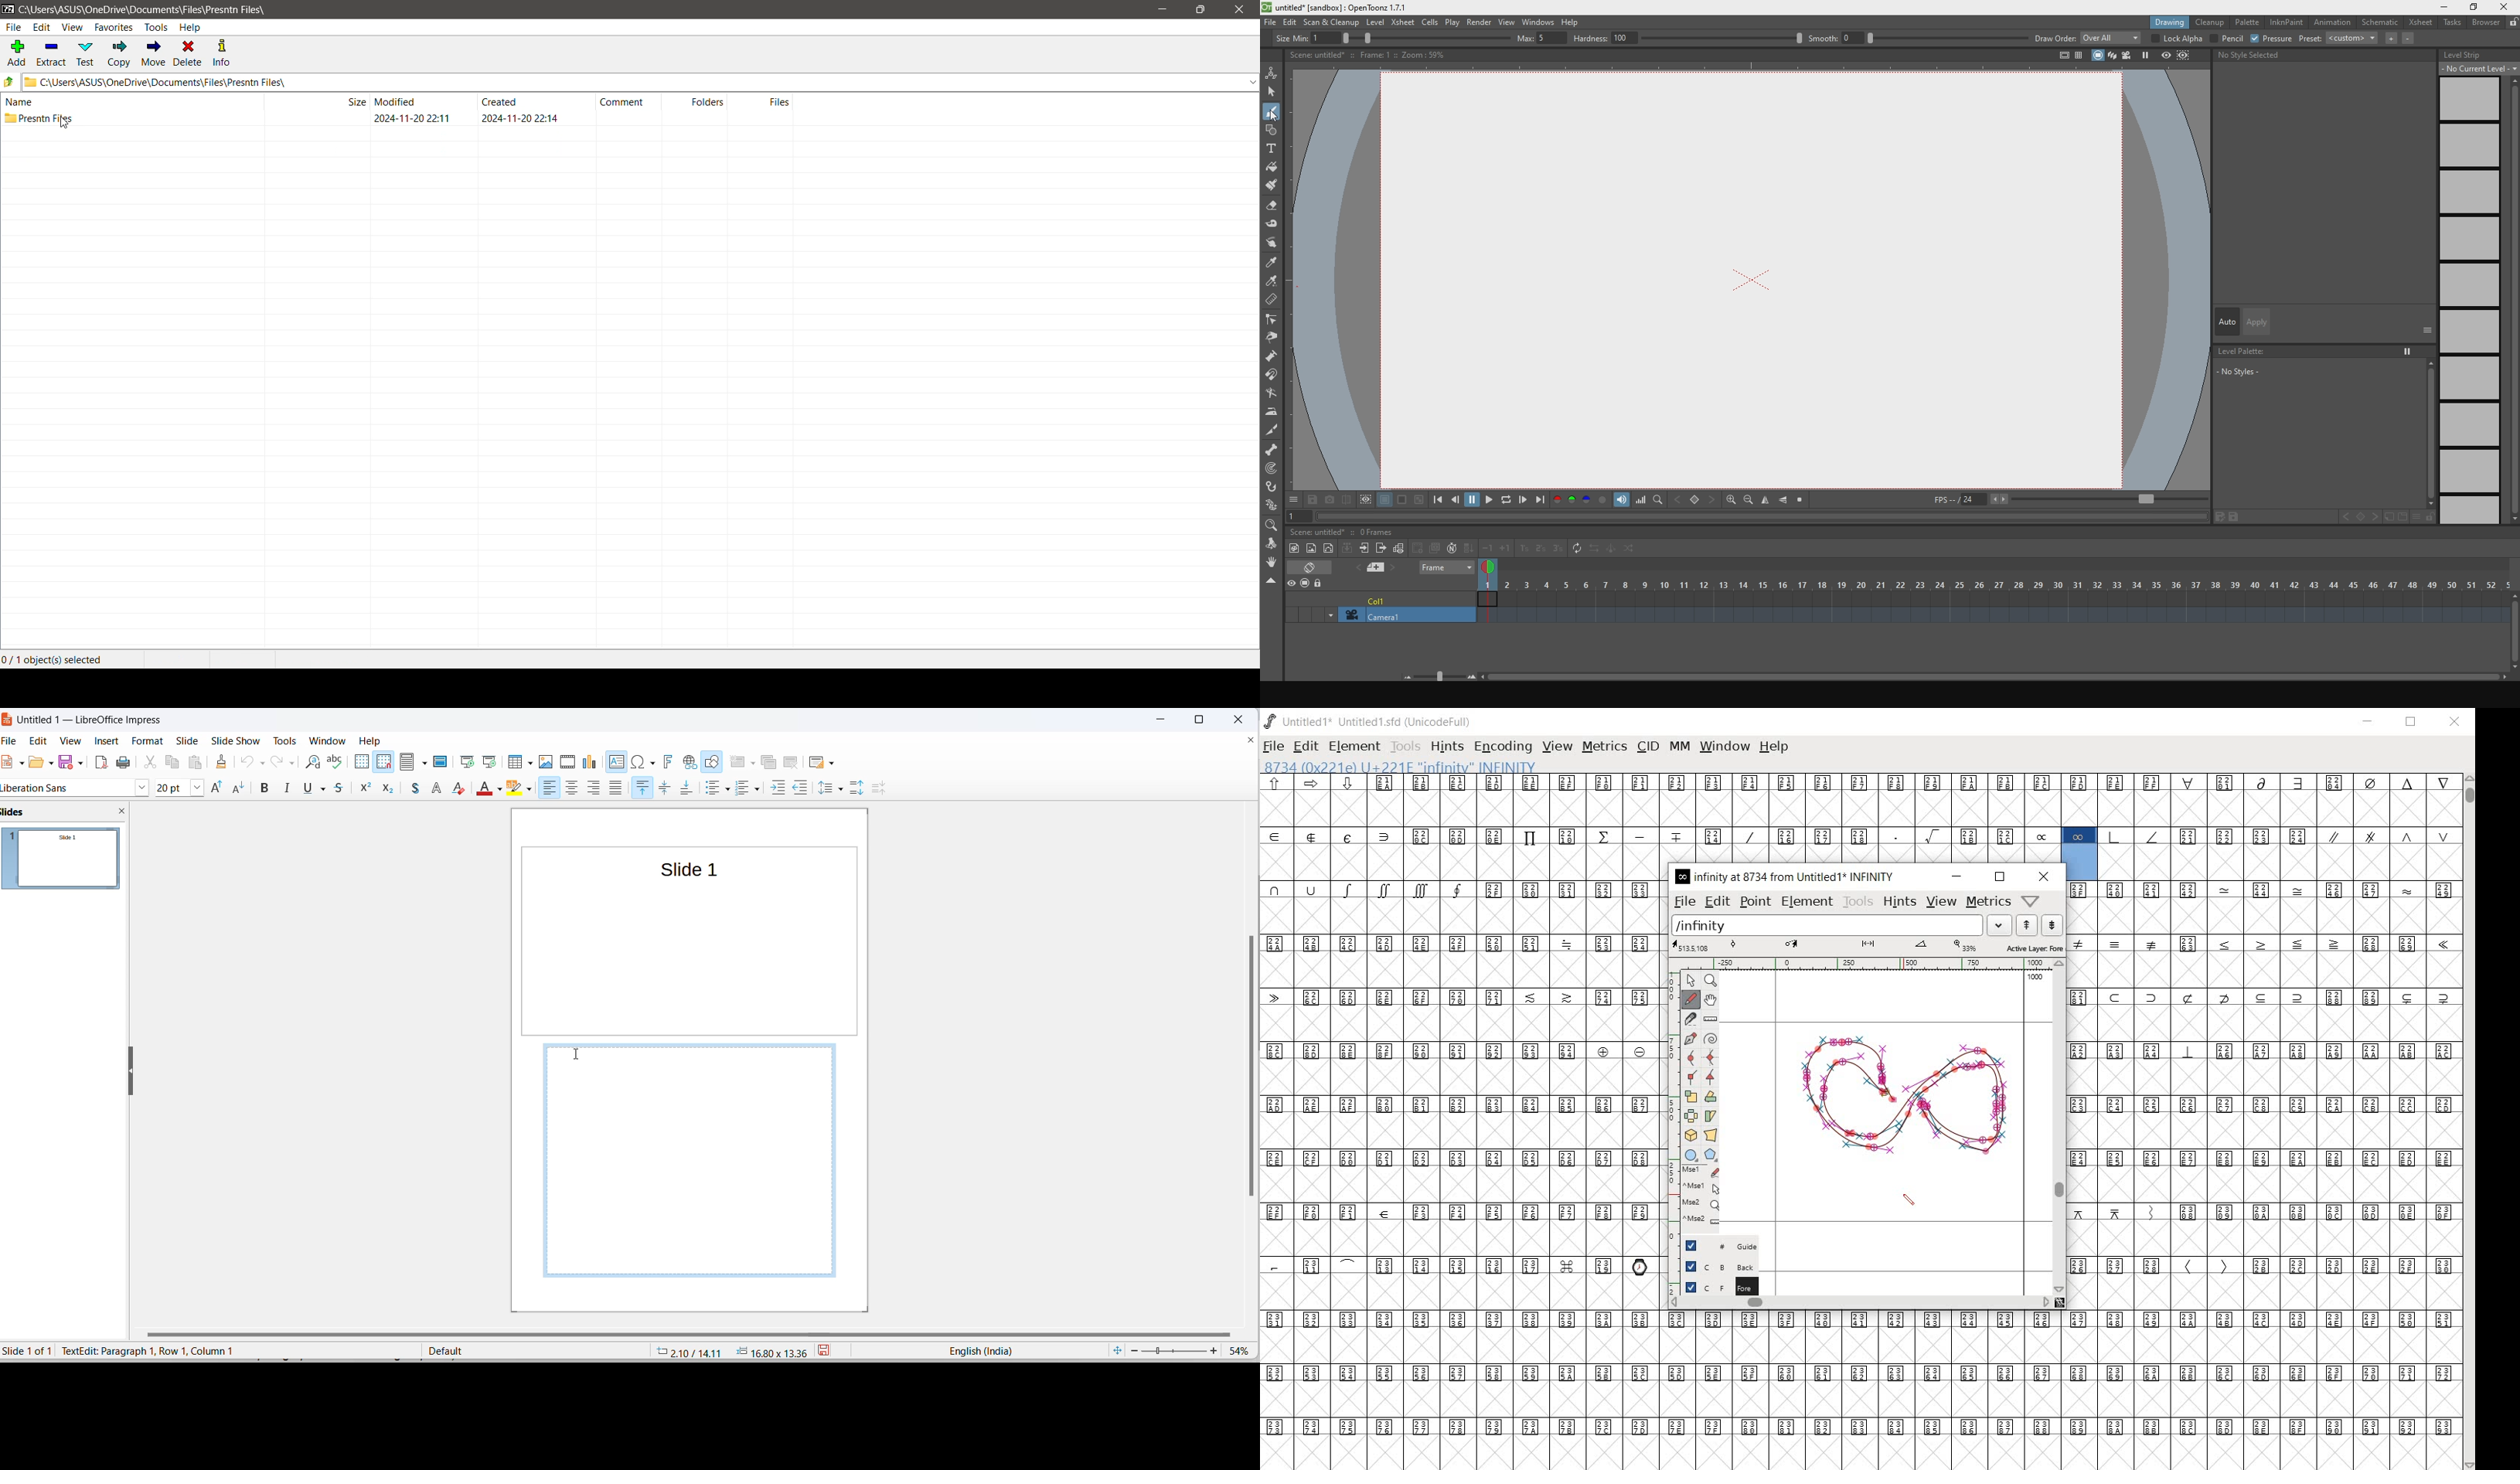 This screenshot has width=2520, height=1484. I want to click on save, so click(1312, 501).